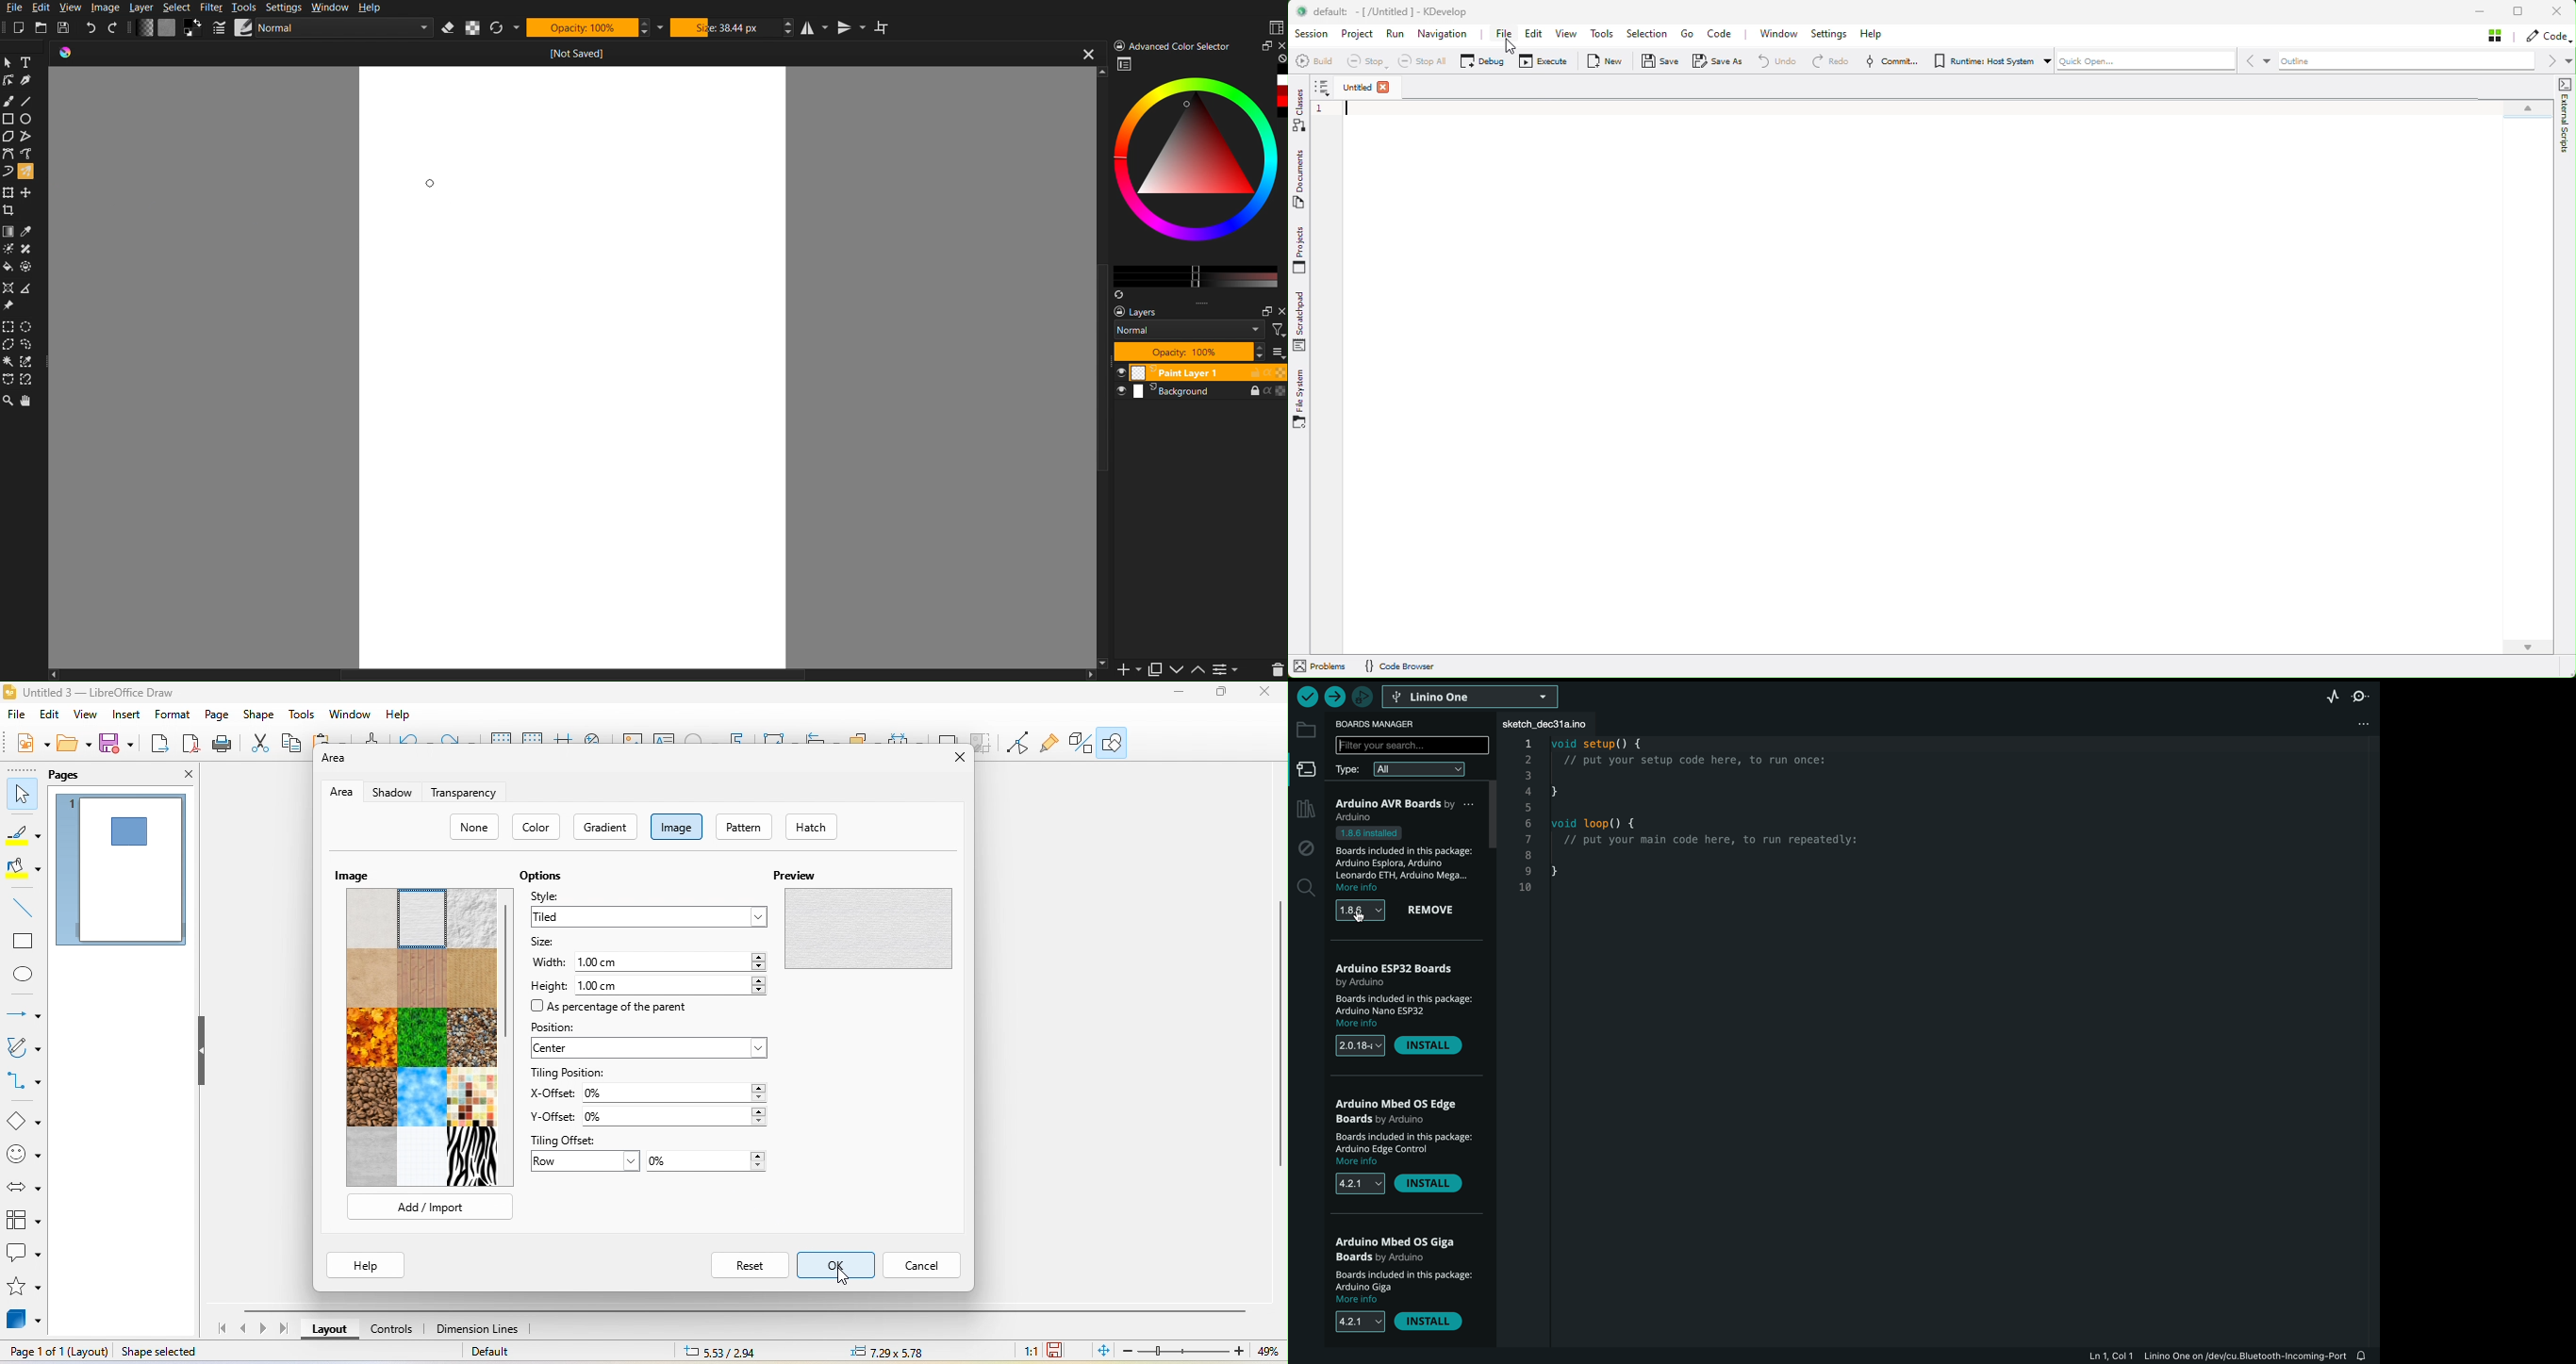  Describe the element at coordinates (673, 1118) in the screenshot. I see `0%` at that location.